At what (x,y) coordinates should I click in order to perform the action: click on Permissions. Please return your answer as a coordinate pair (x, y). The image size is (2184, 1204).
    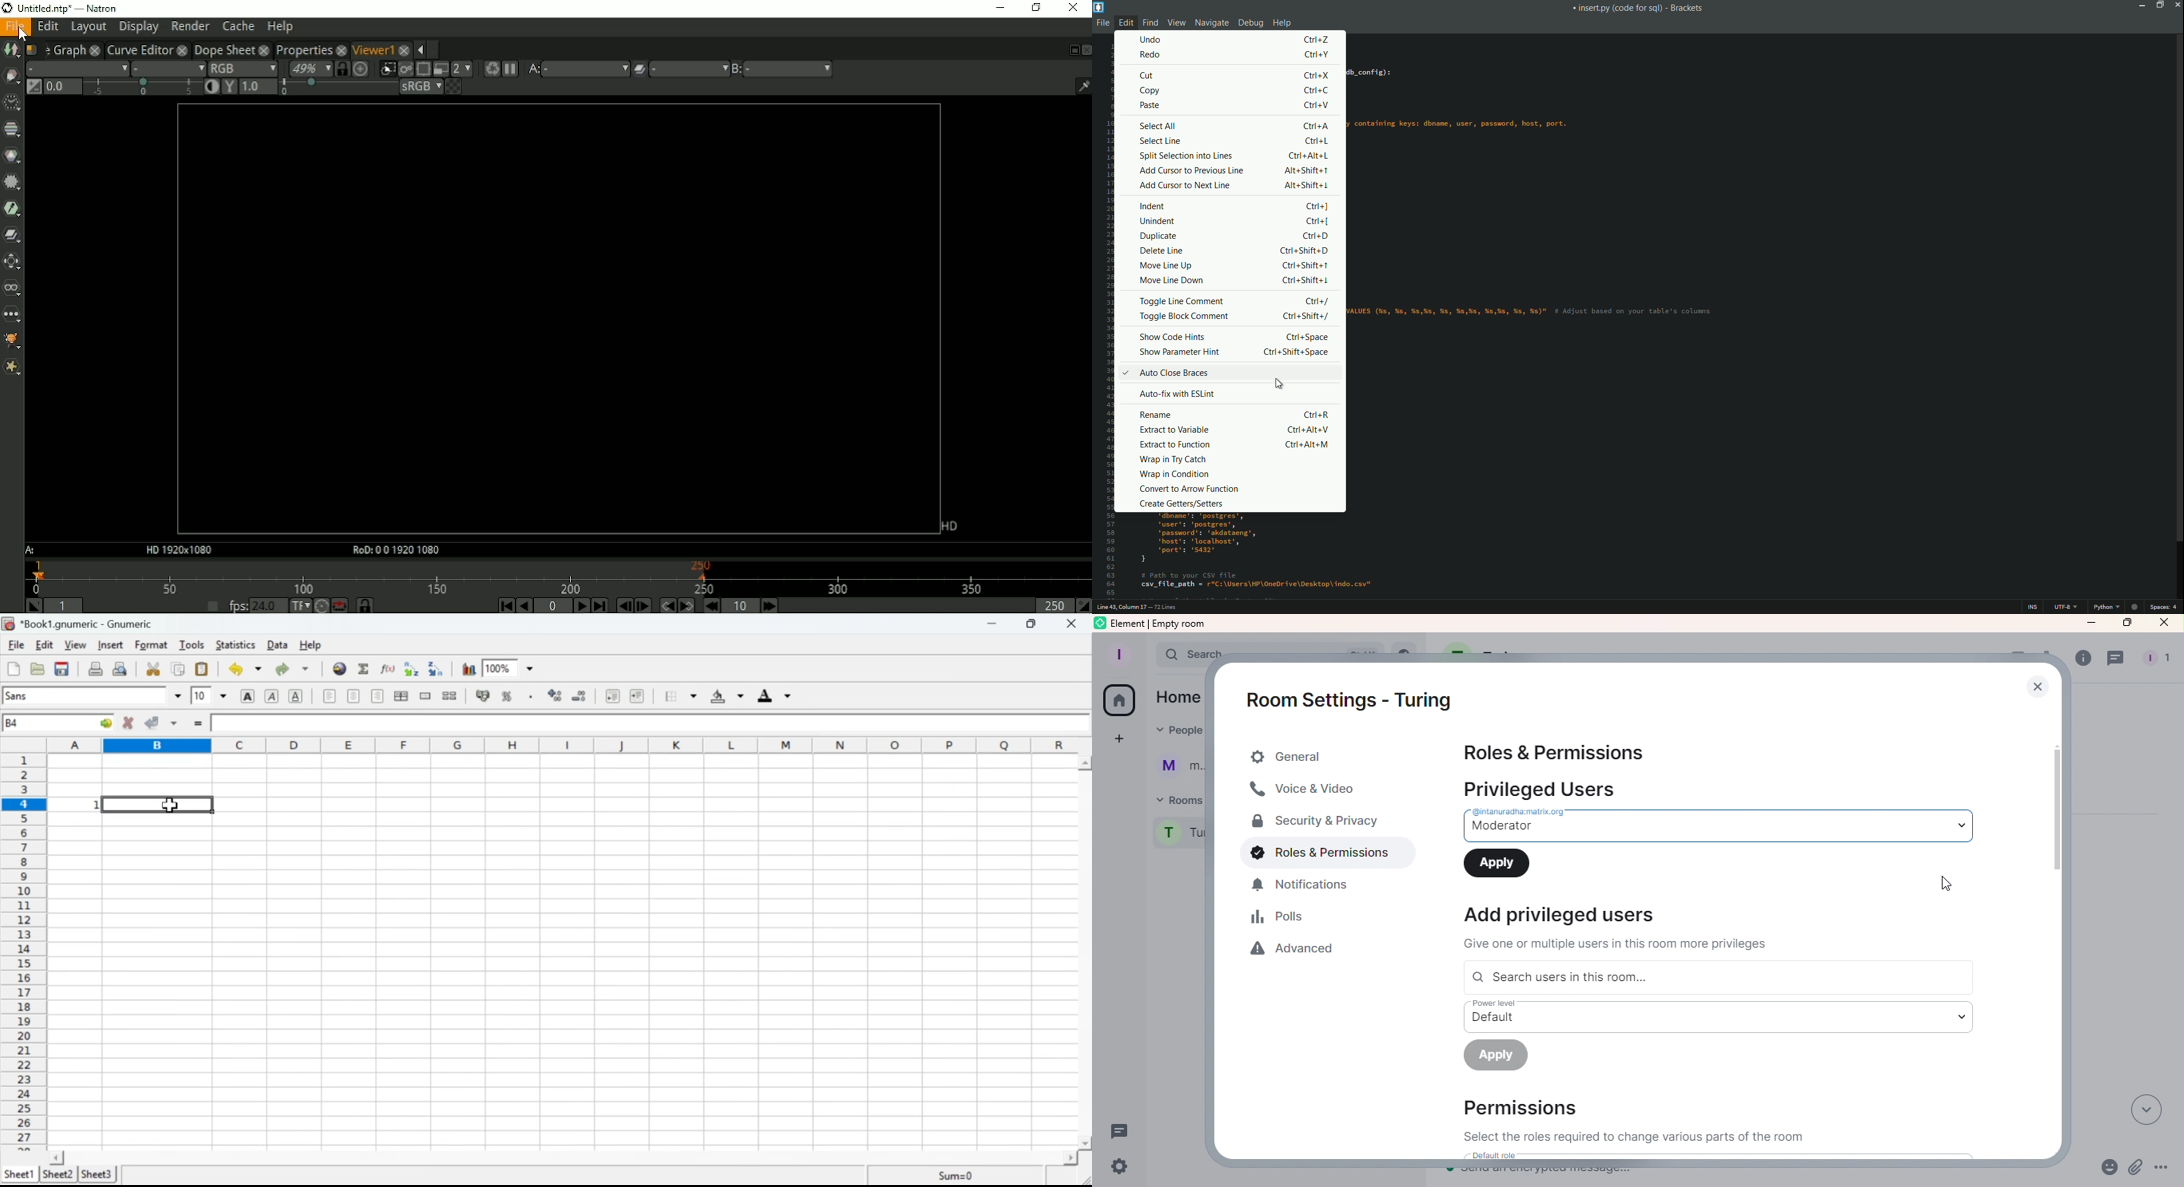
    Looking at the image, I should click on (1640, 1125).